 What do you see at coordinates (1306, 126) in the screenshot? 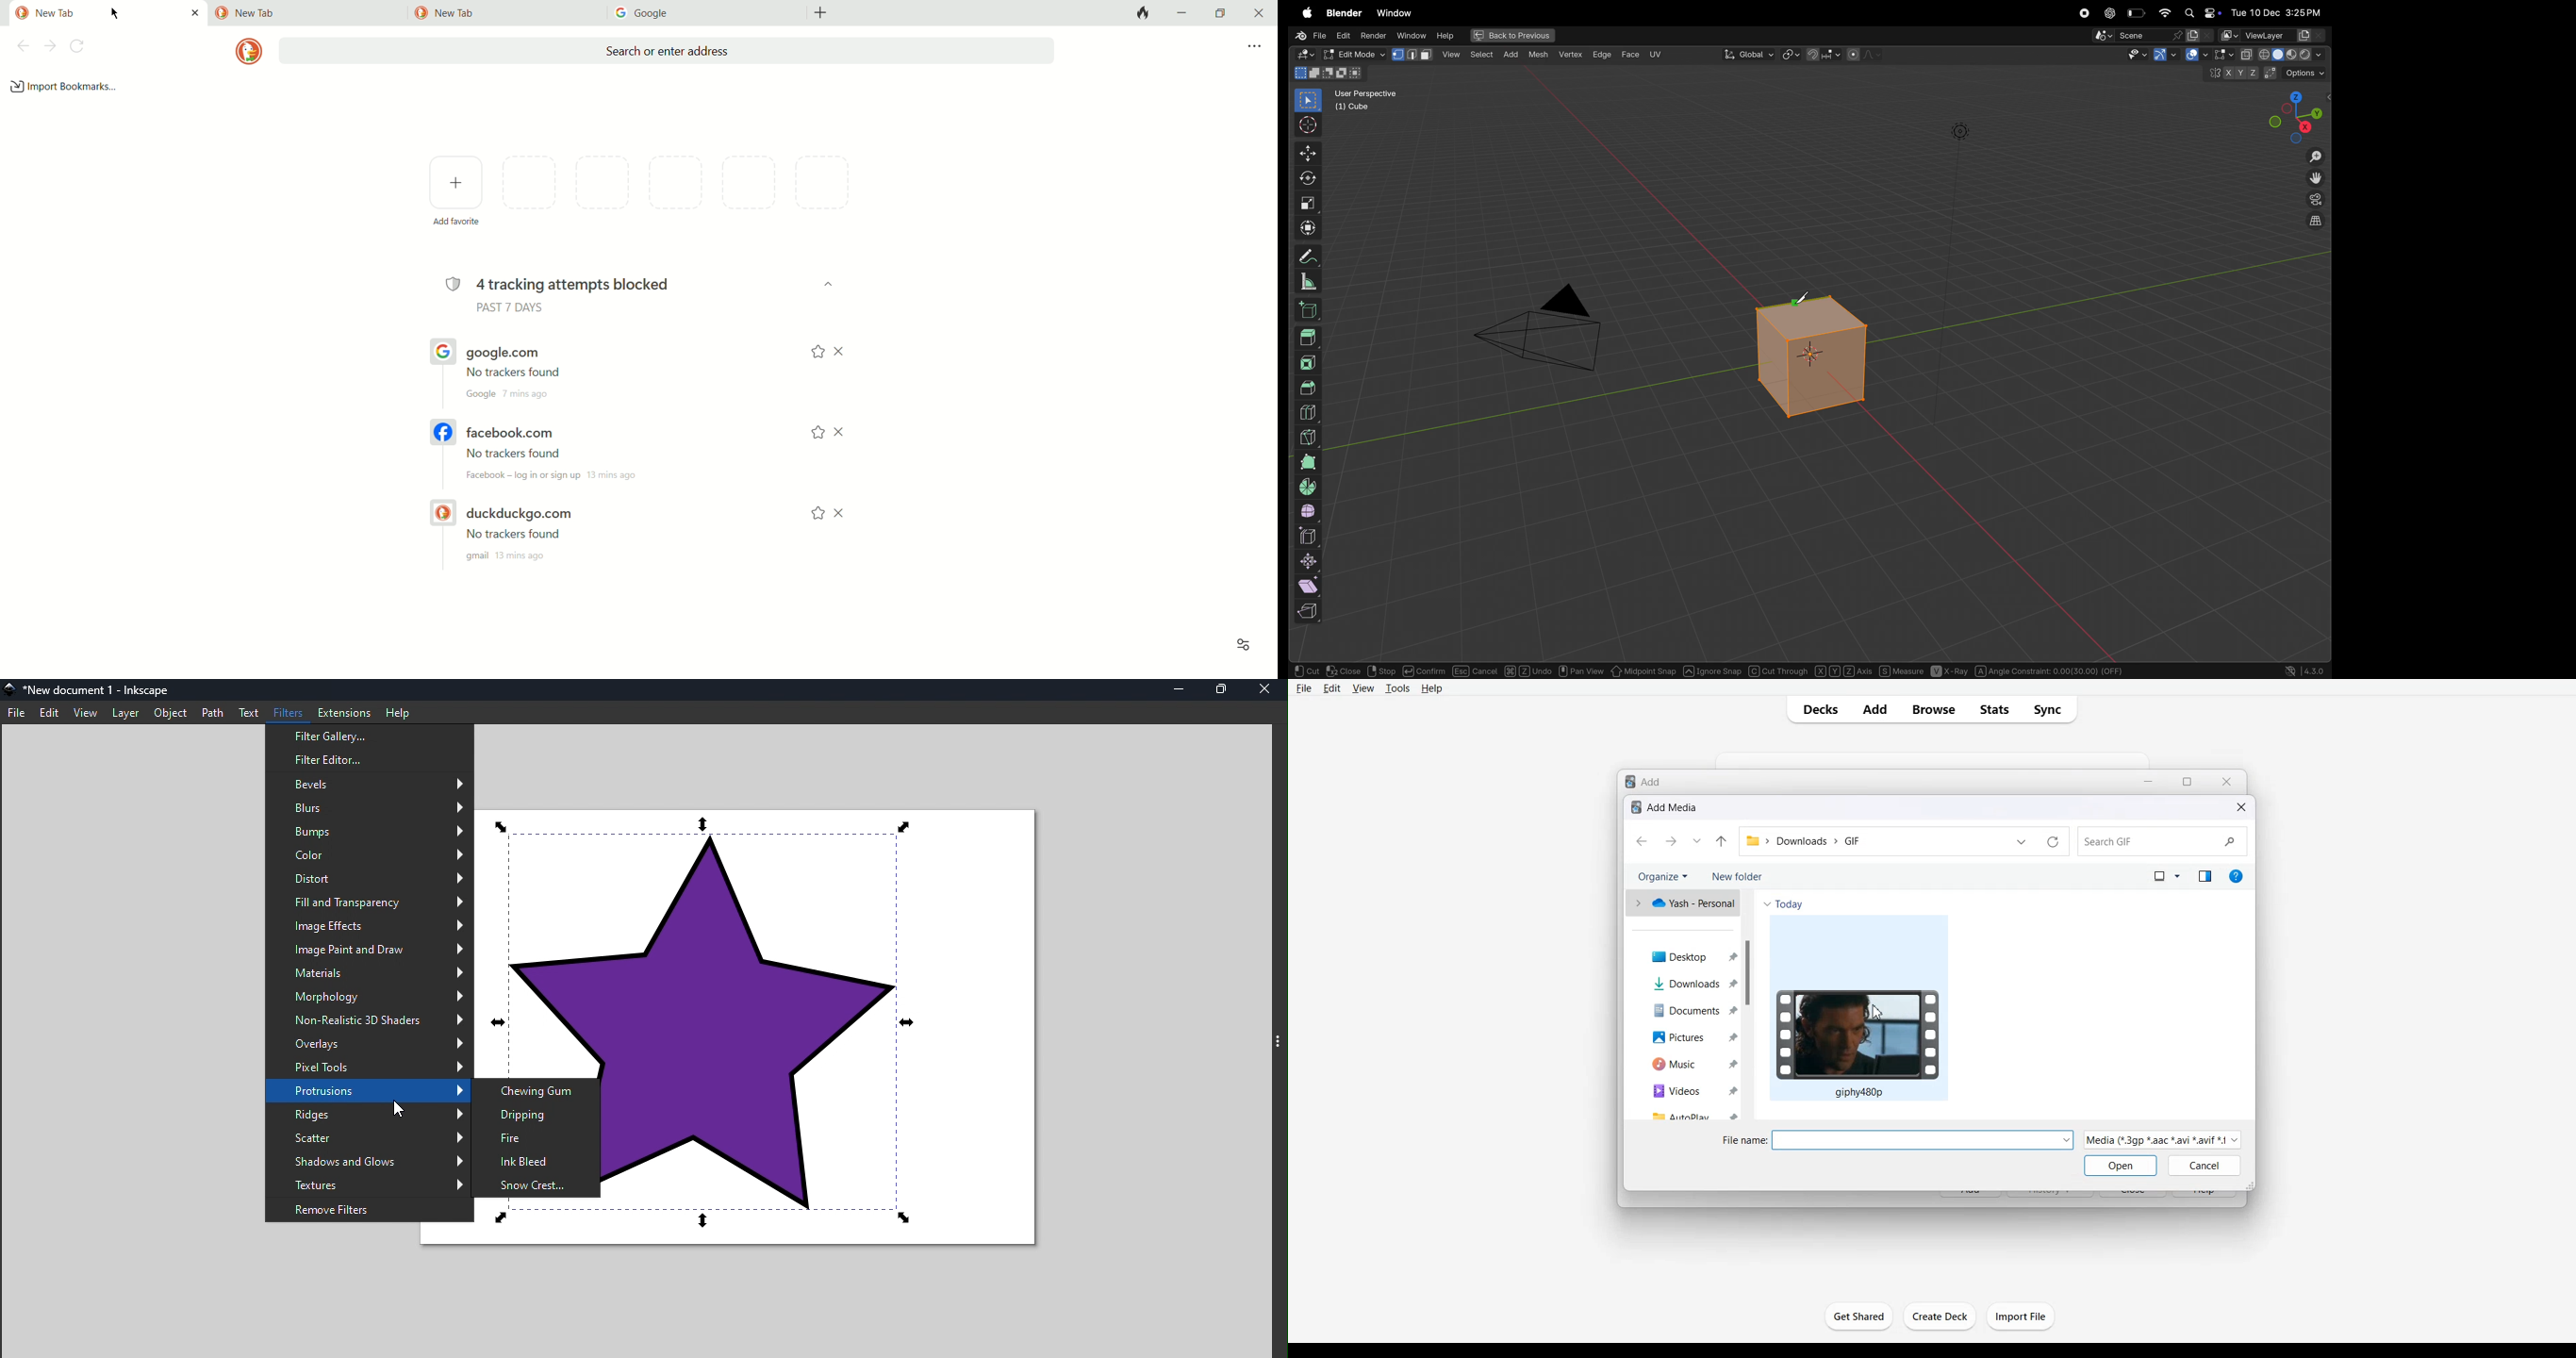
I see `cursor` at bounding box center [1306, 126].